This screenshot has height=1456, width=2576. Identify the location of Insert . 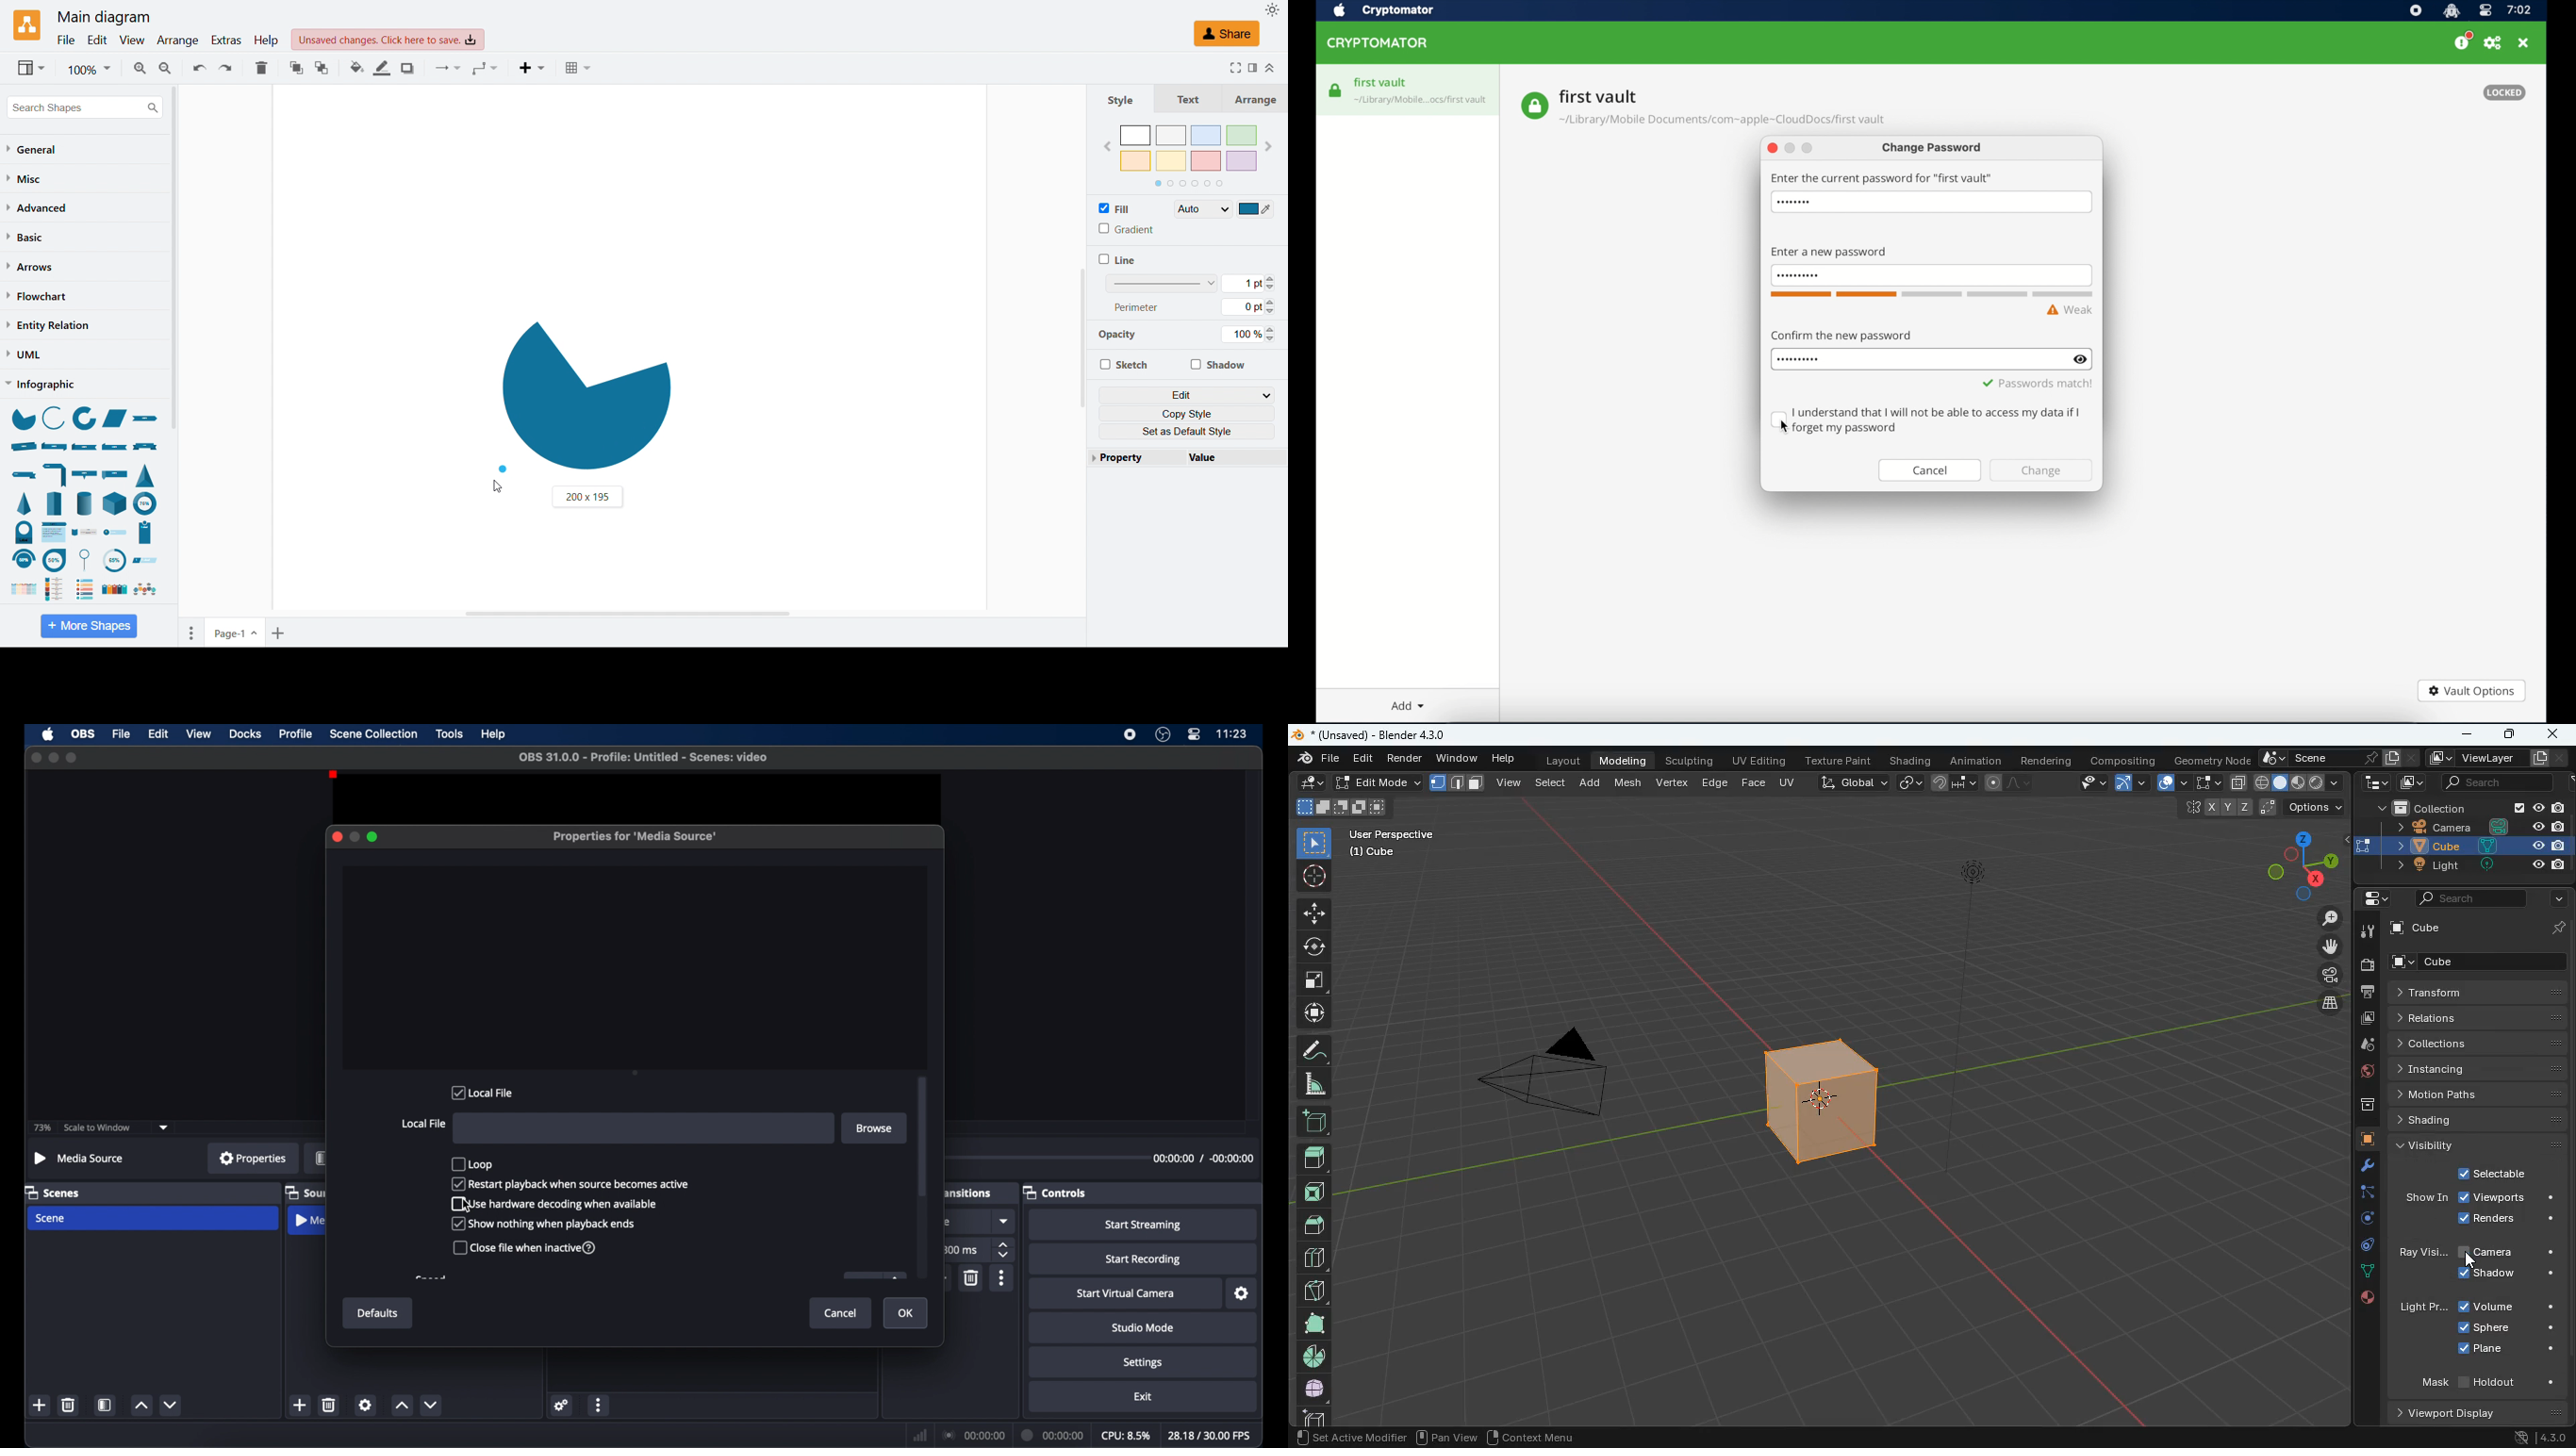
(535, 69).